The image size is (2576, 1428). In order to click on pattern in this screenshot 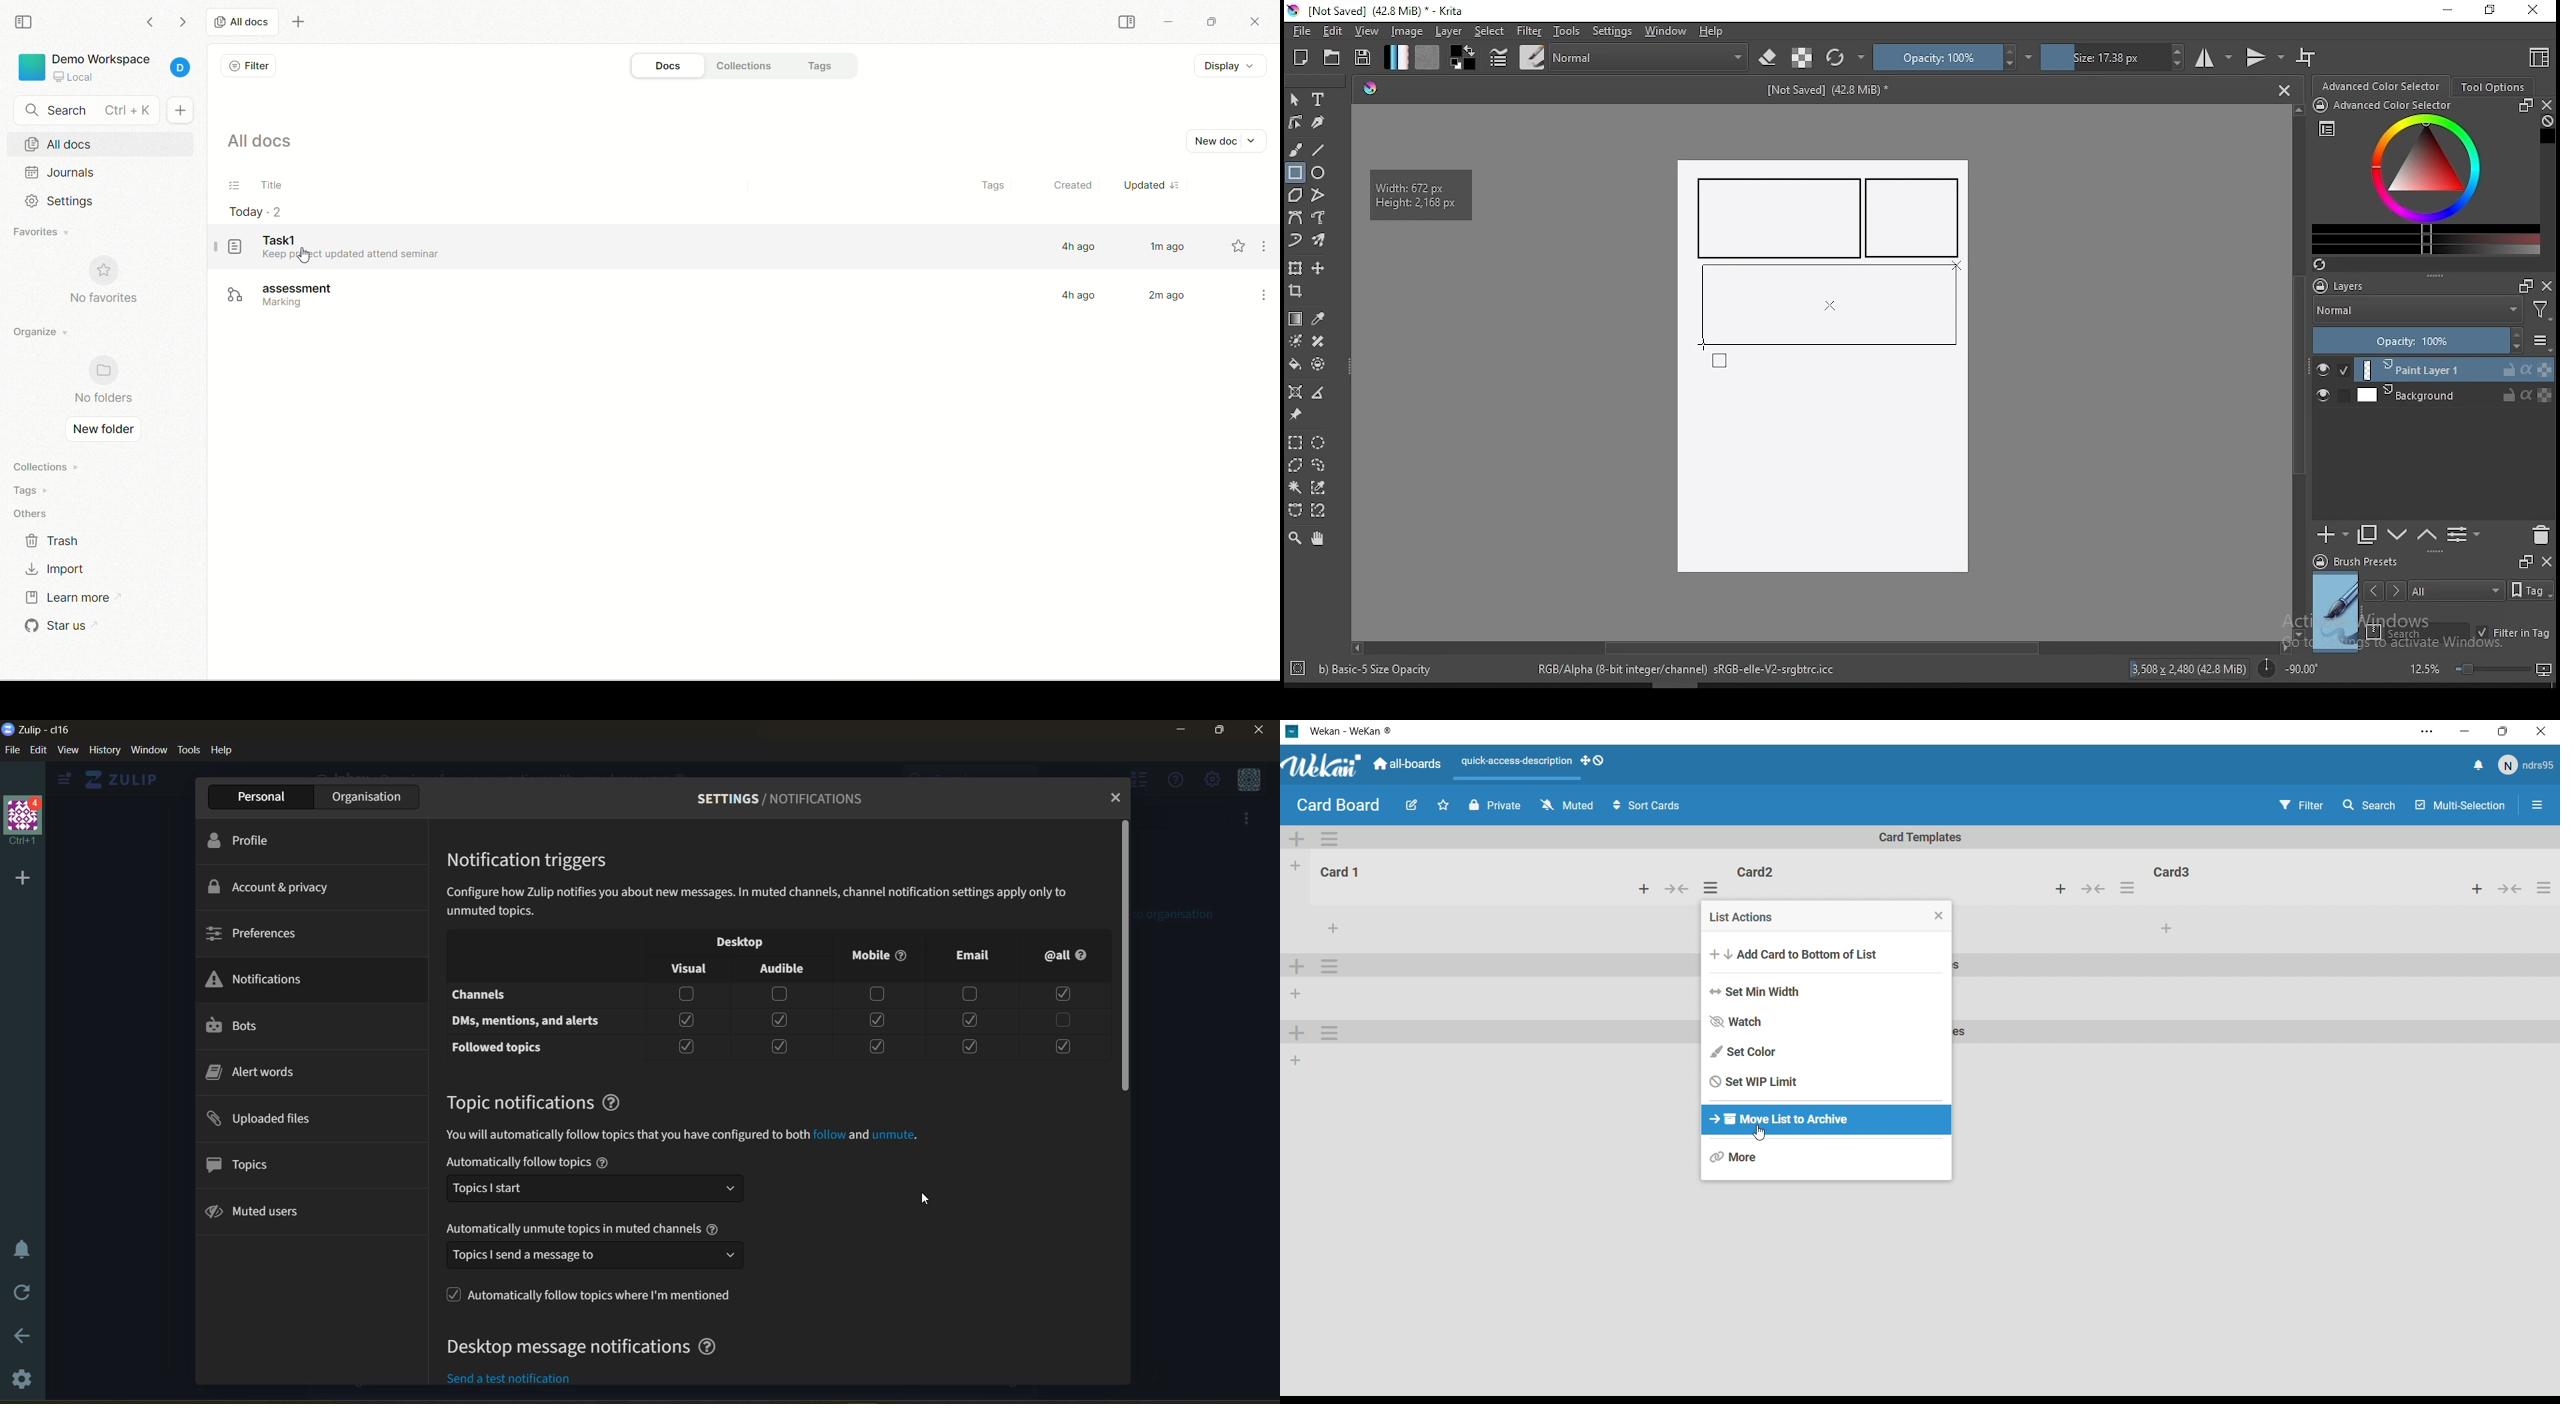, I will do `click(1427, 57)`.